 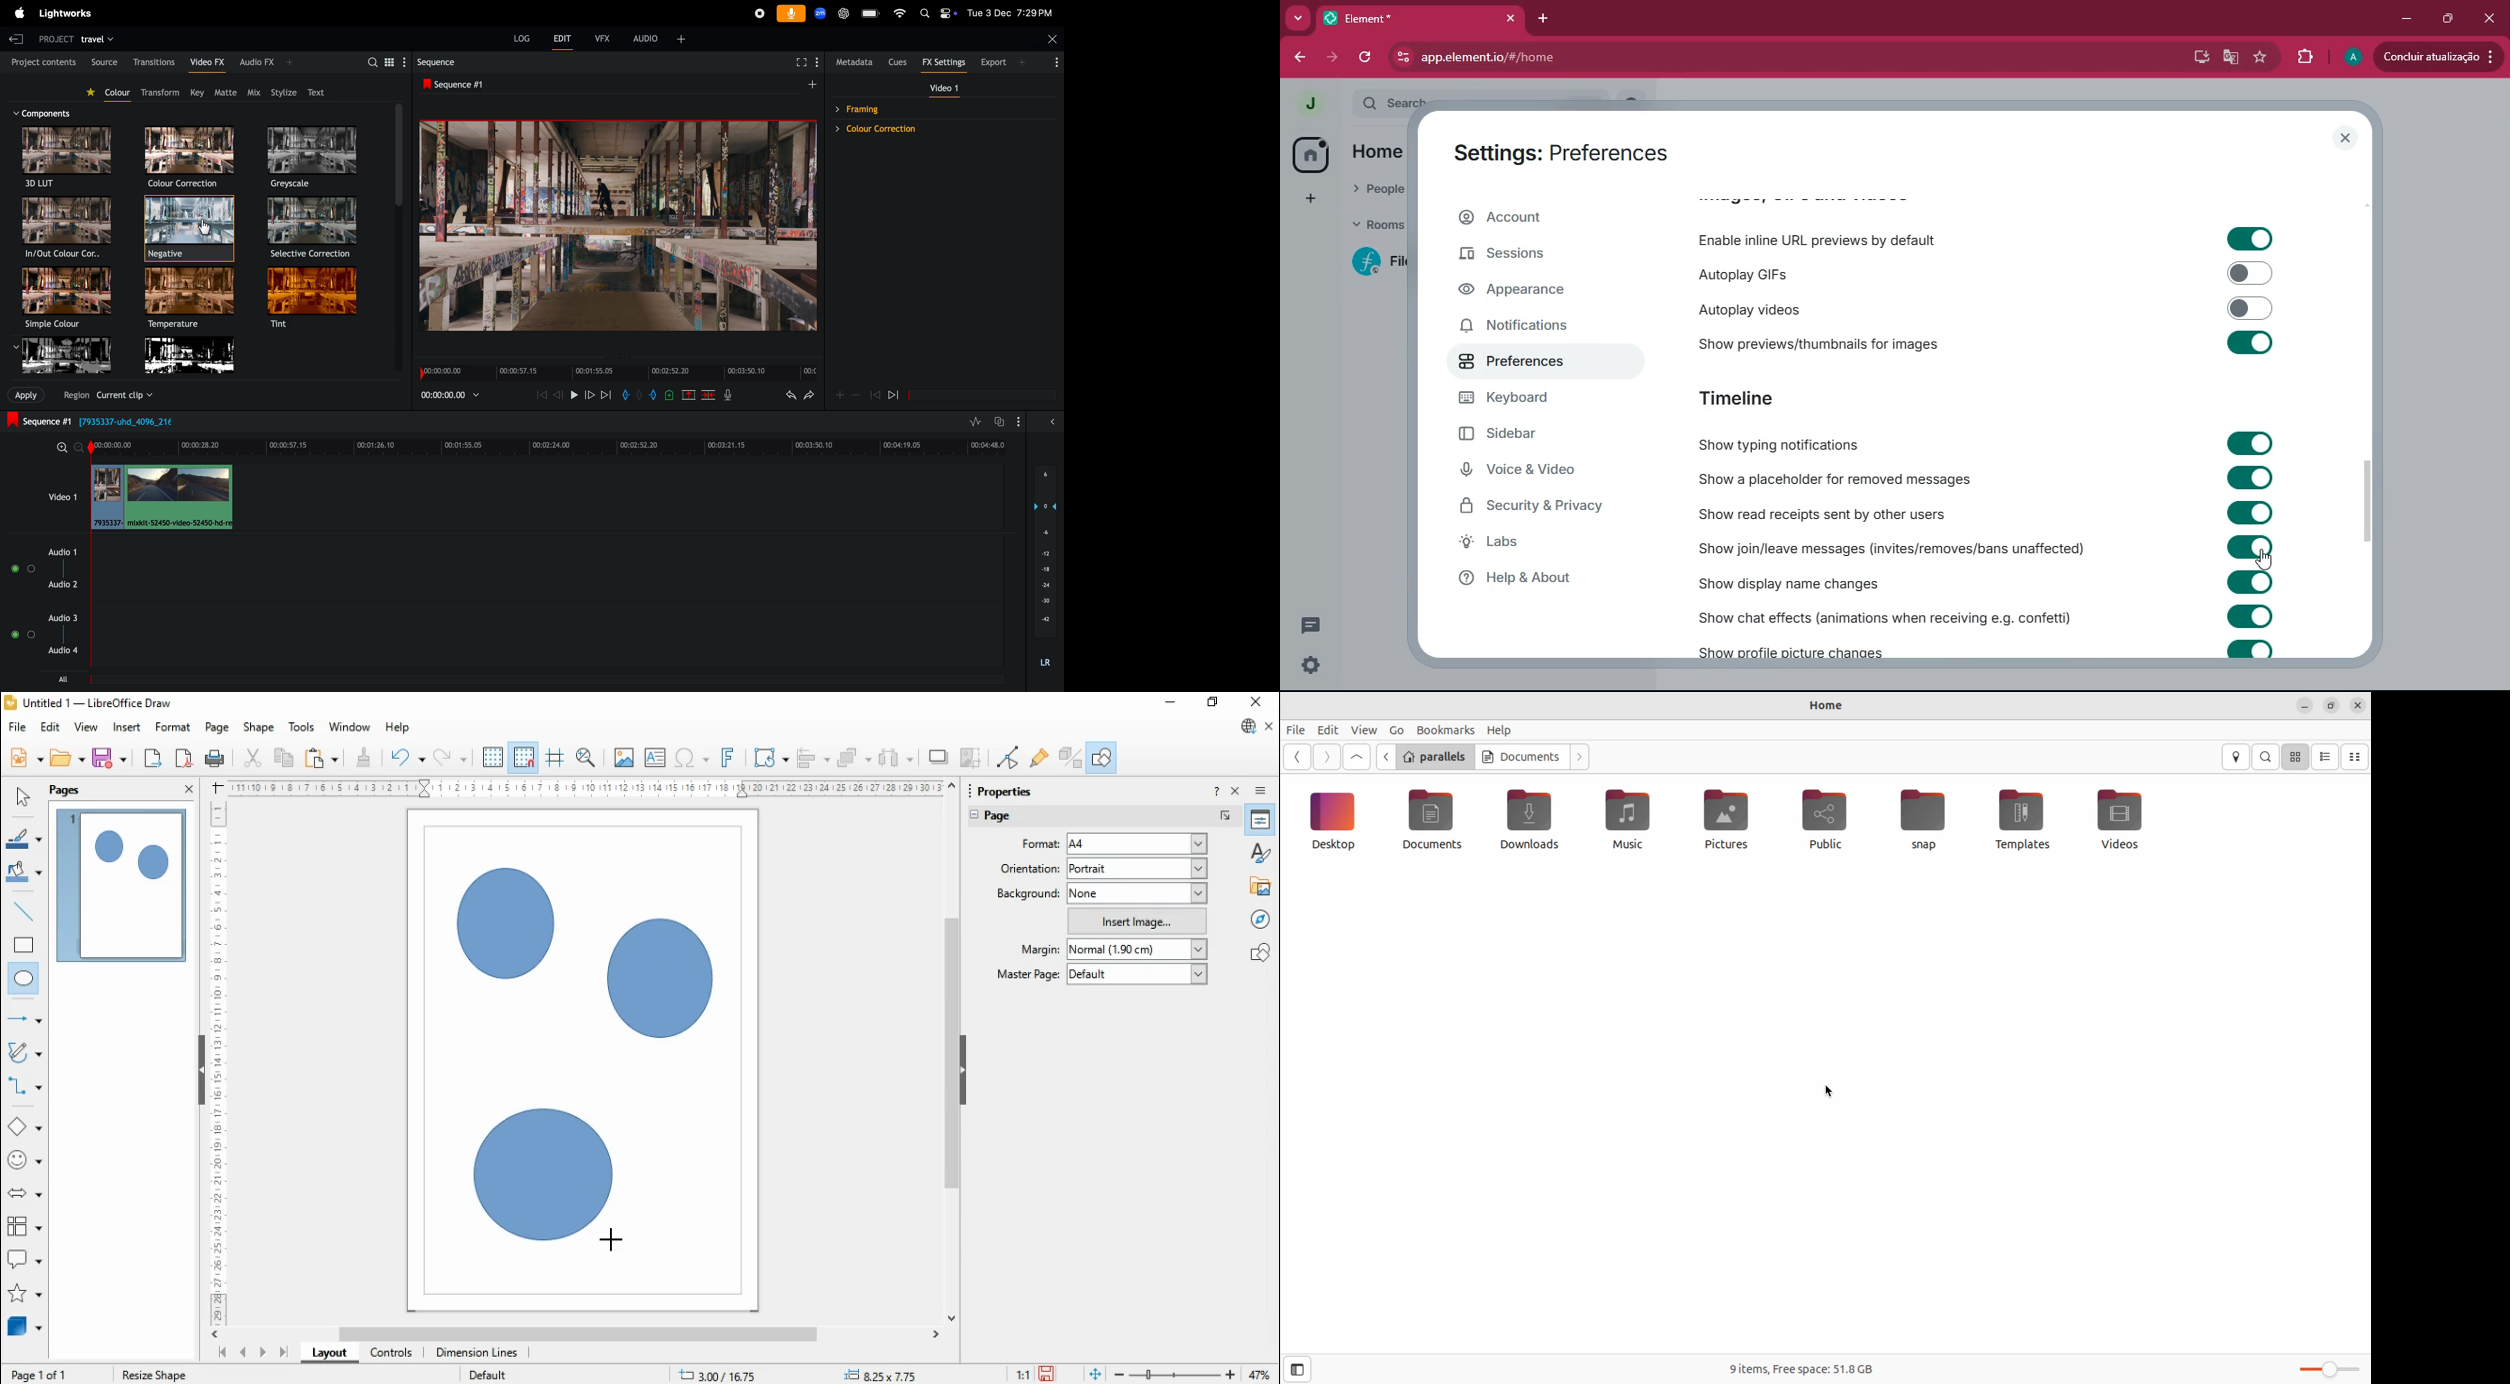 What do you see at coordinates (2200, 58) in the screenshot?
I see `desktop` at bounding box center [2200, 58].